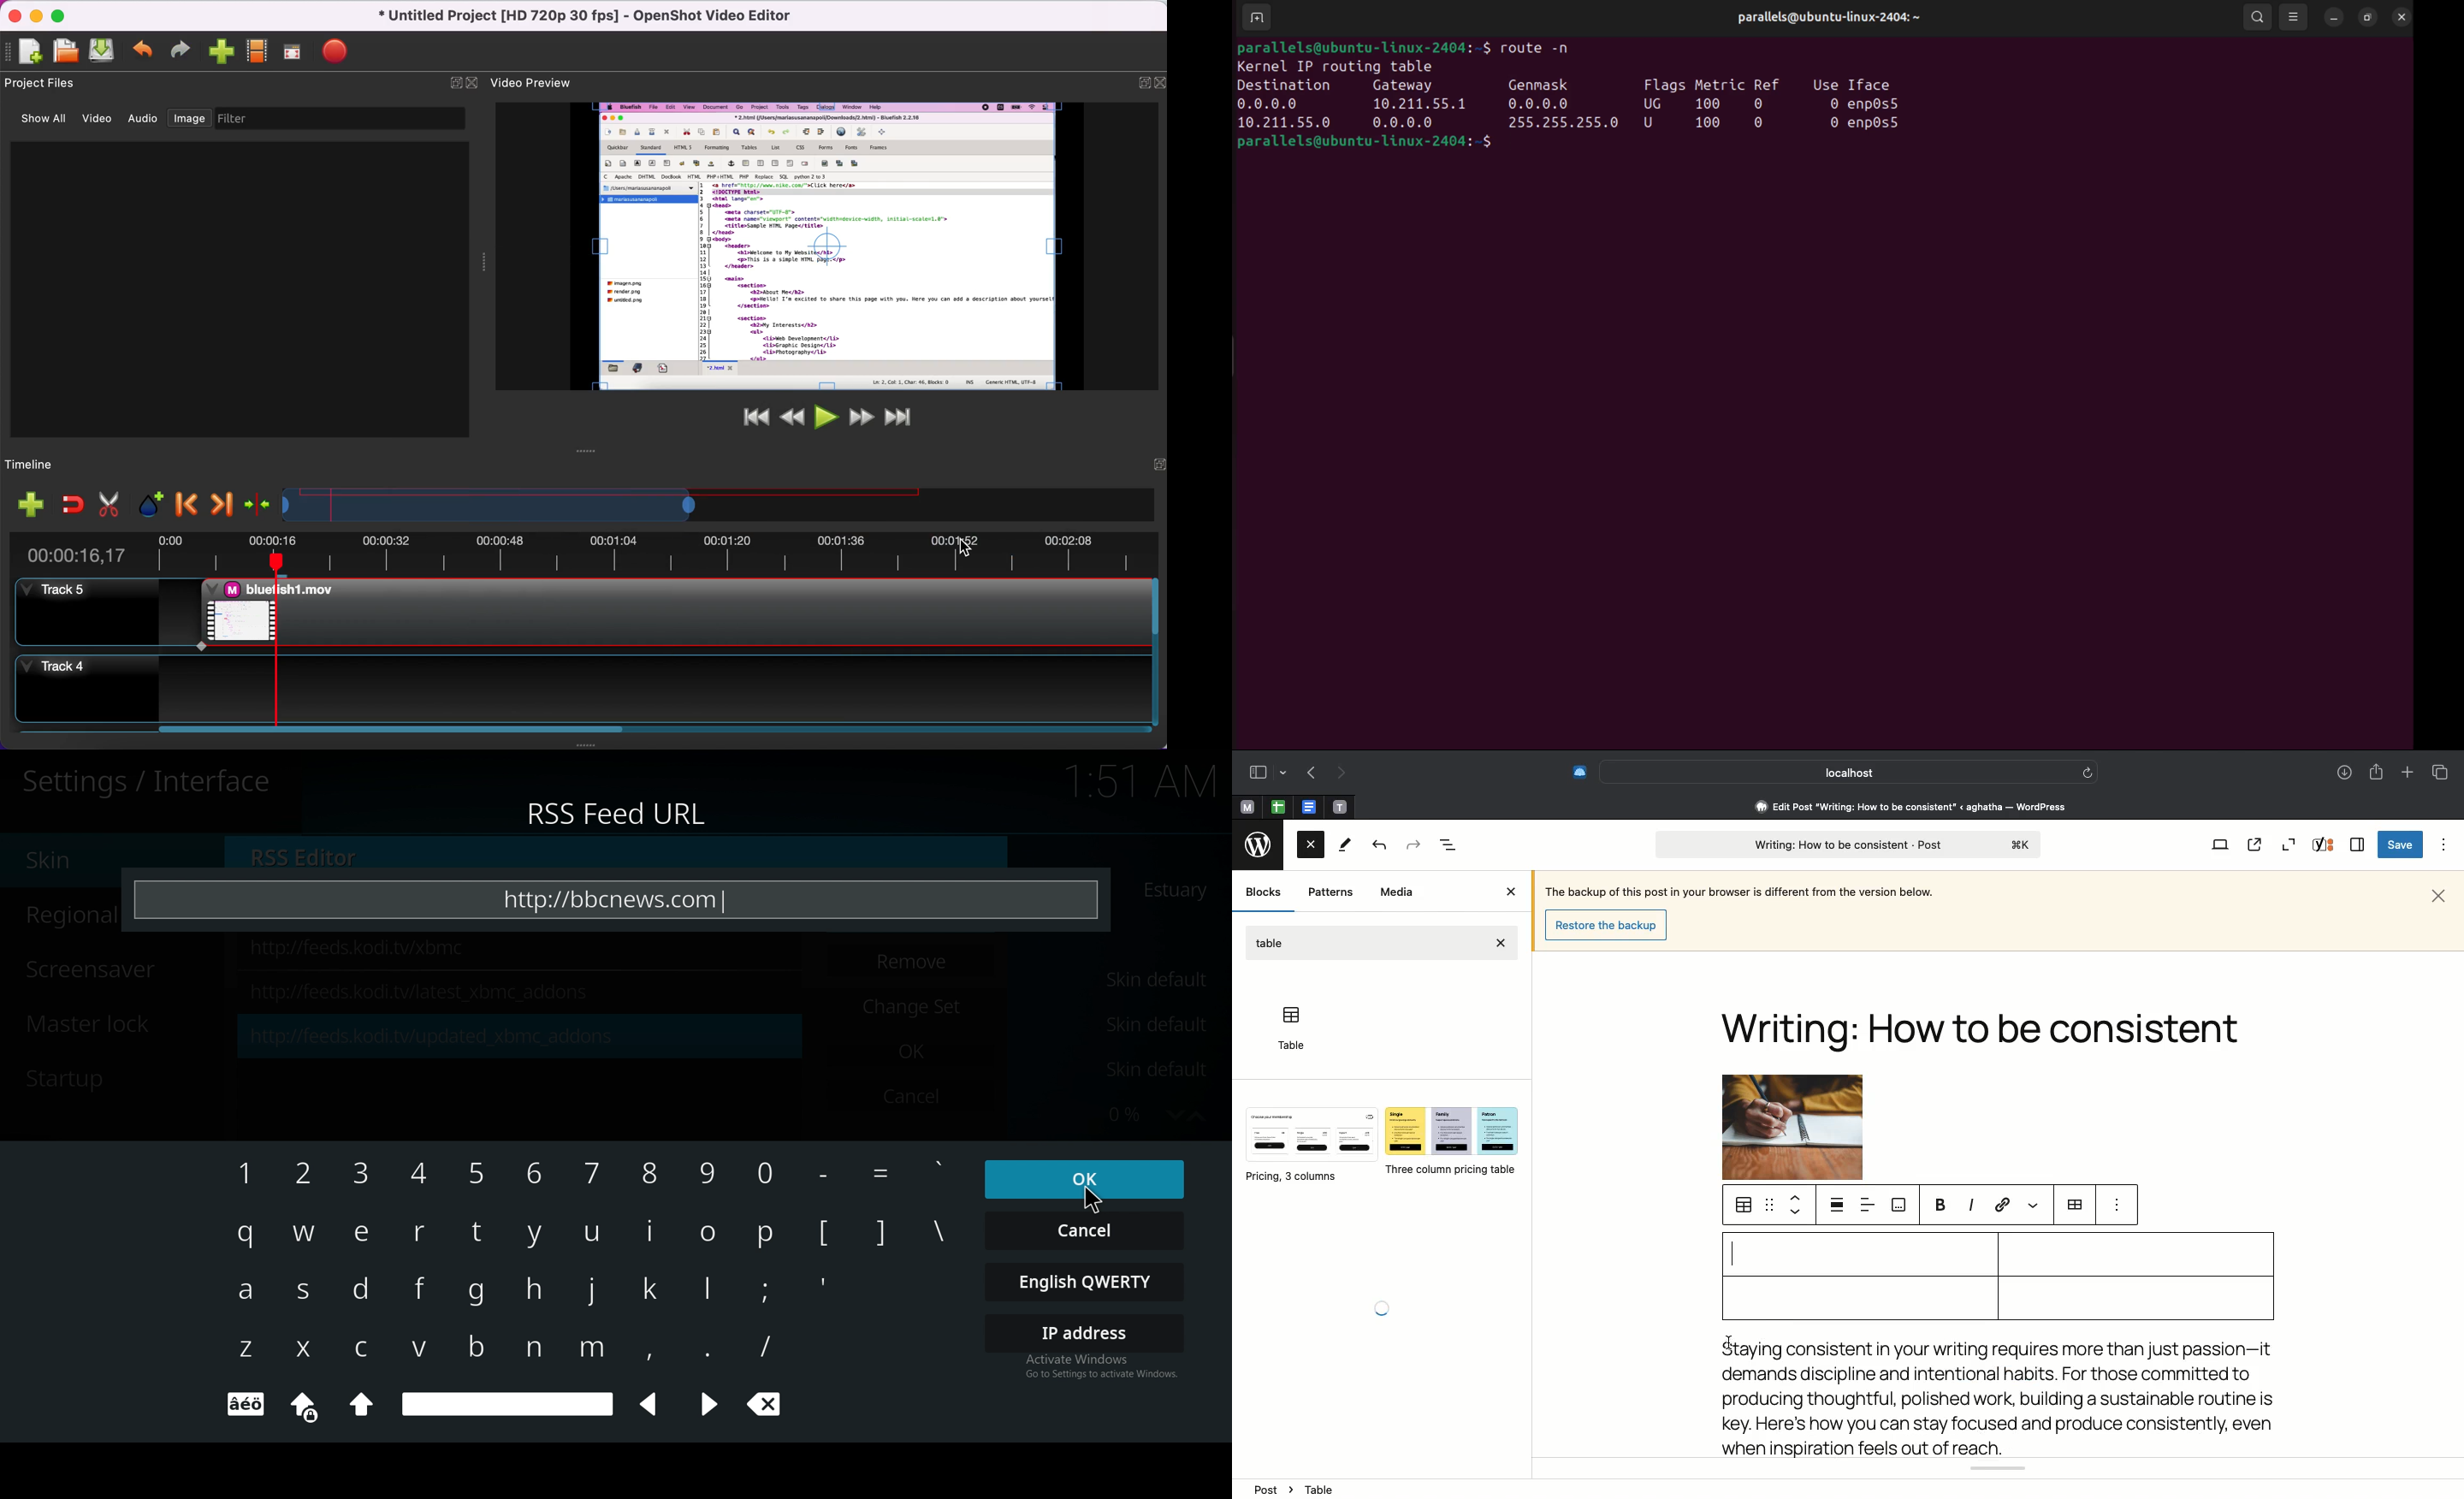  What do you see at coordinates (535, 1345) in the screenshot?
I see `keyboard Input` at bounding box center [535, 1345].